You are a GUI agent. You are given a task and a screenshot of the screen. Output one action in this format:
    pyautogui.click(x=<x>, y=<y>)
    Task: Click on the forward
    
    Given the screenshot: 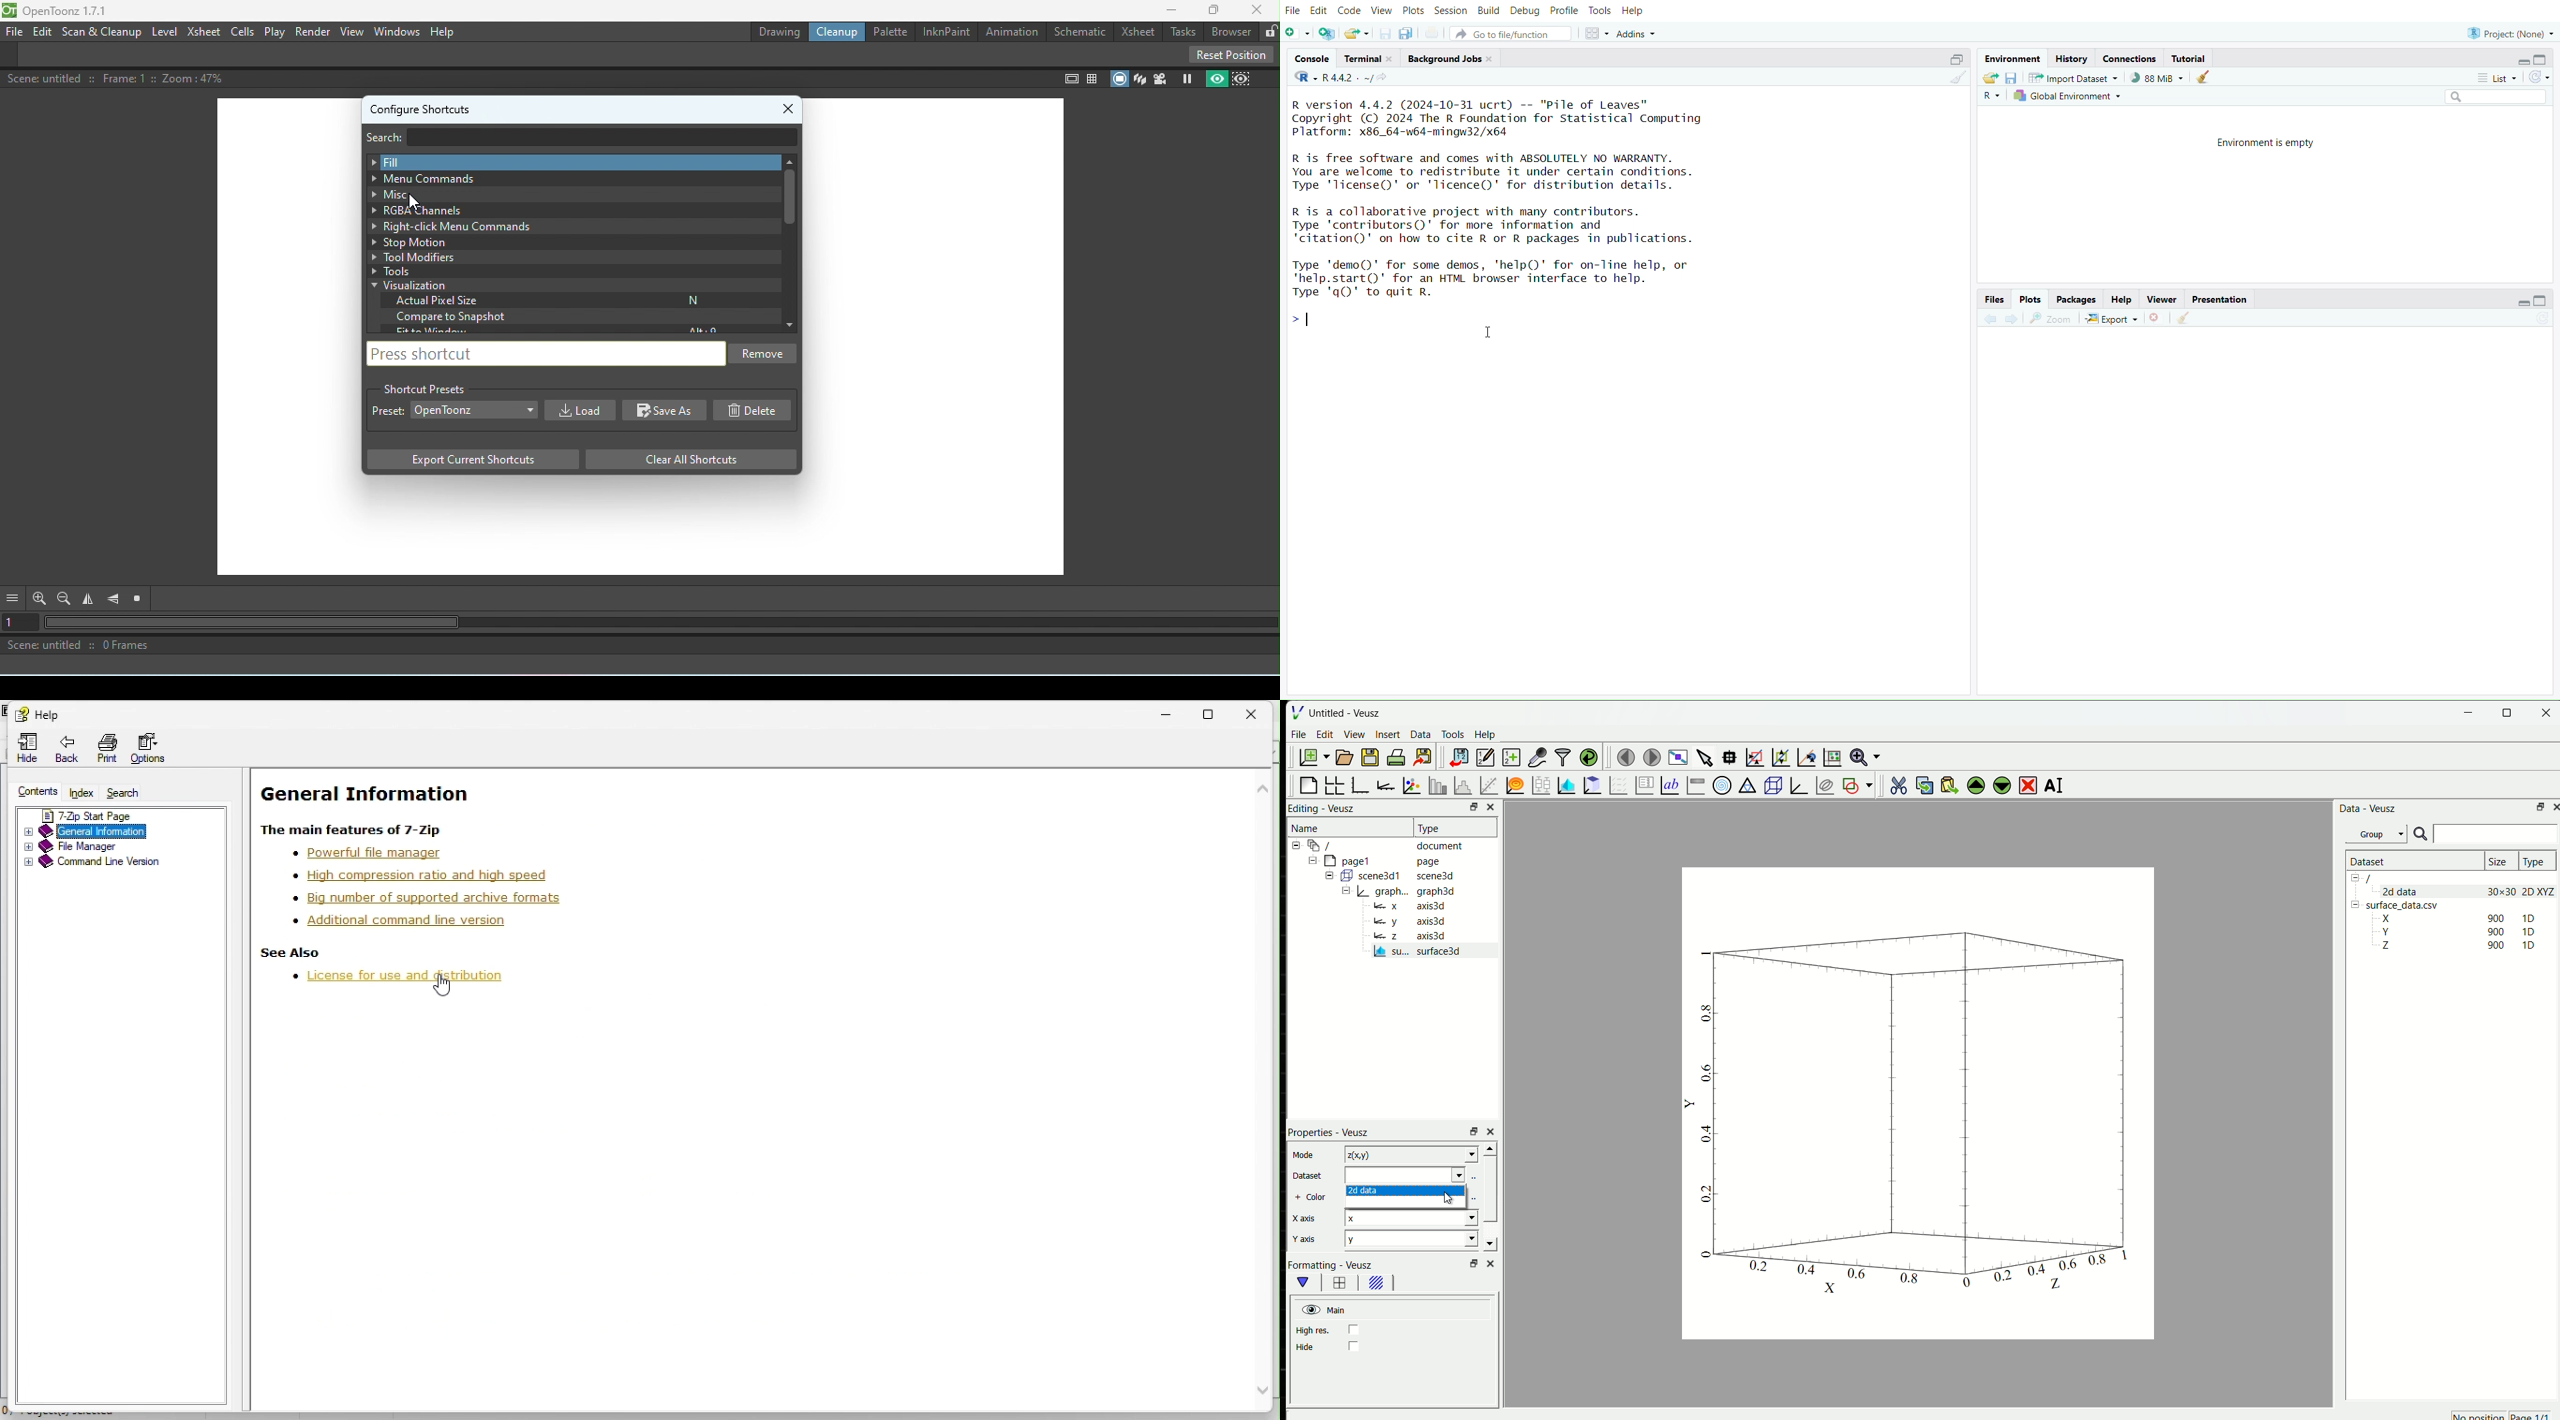 What is the action you would take?
    pyautogui.click(x=2015, y=319)
    